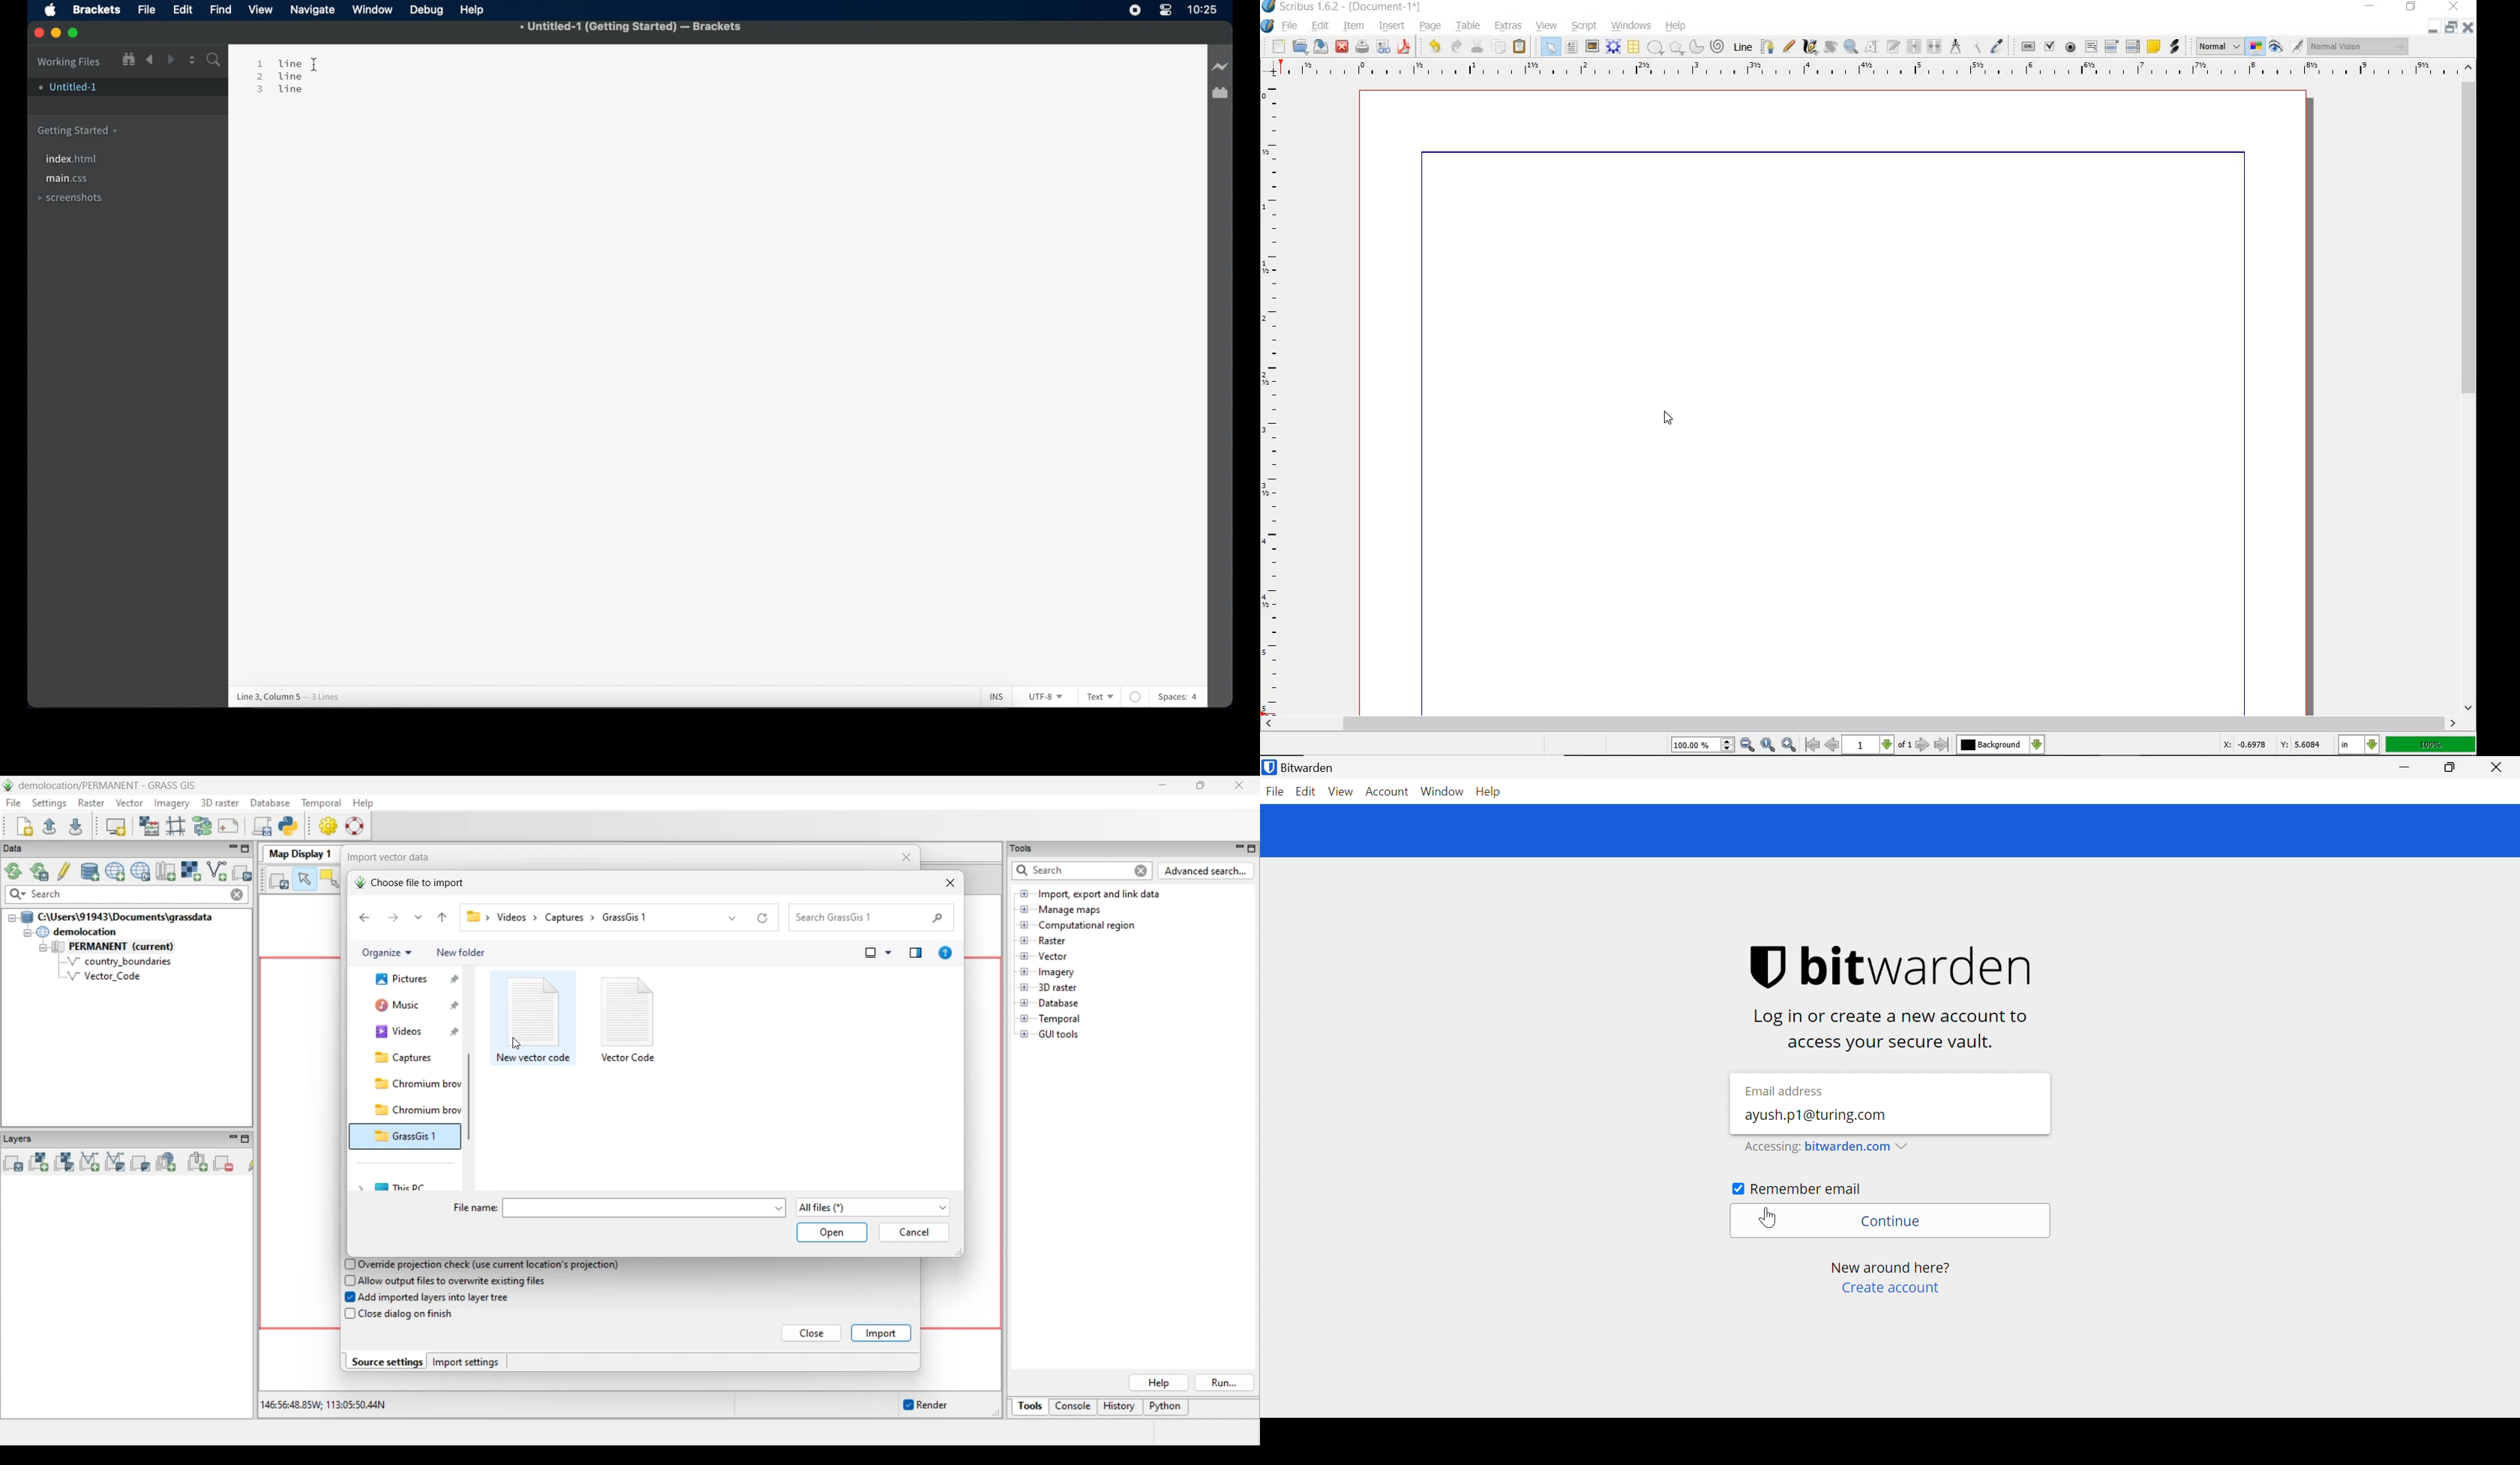  Describe the element at coordinates (1810, 47) in the screenshot. I see `CALLIGRAPHIC LINE` at that location.